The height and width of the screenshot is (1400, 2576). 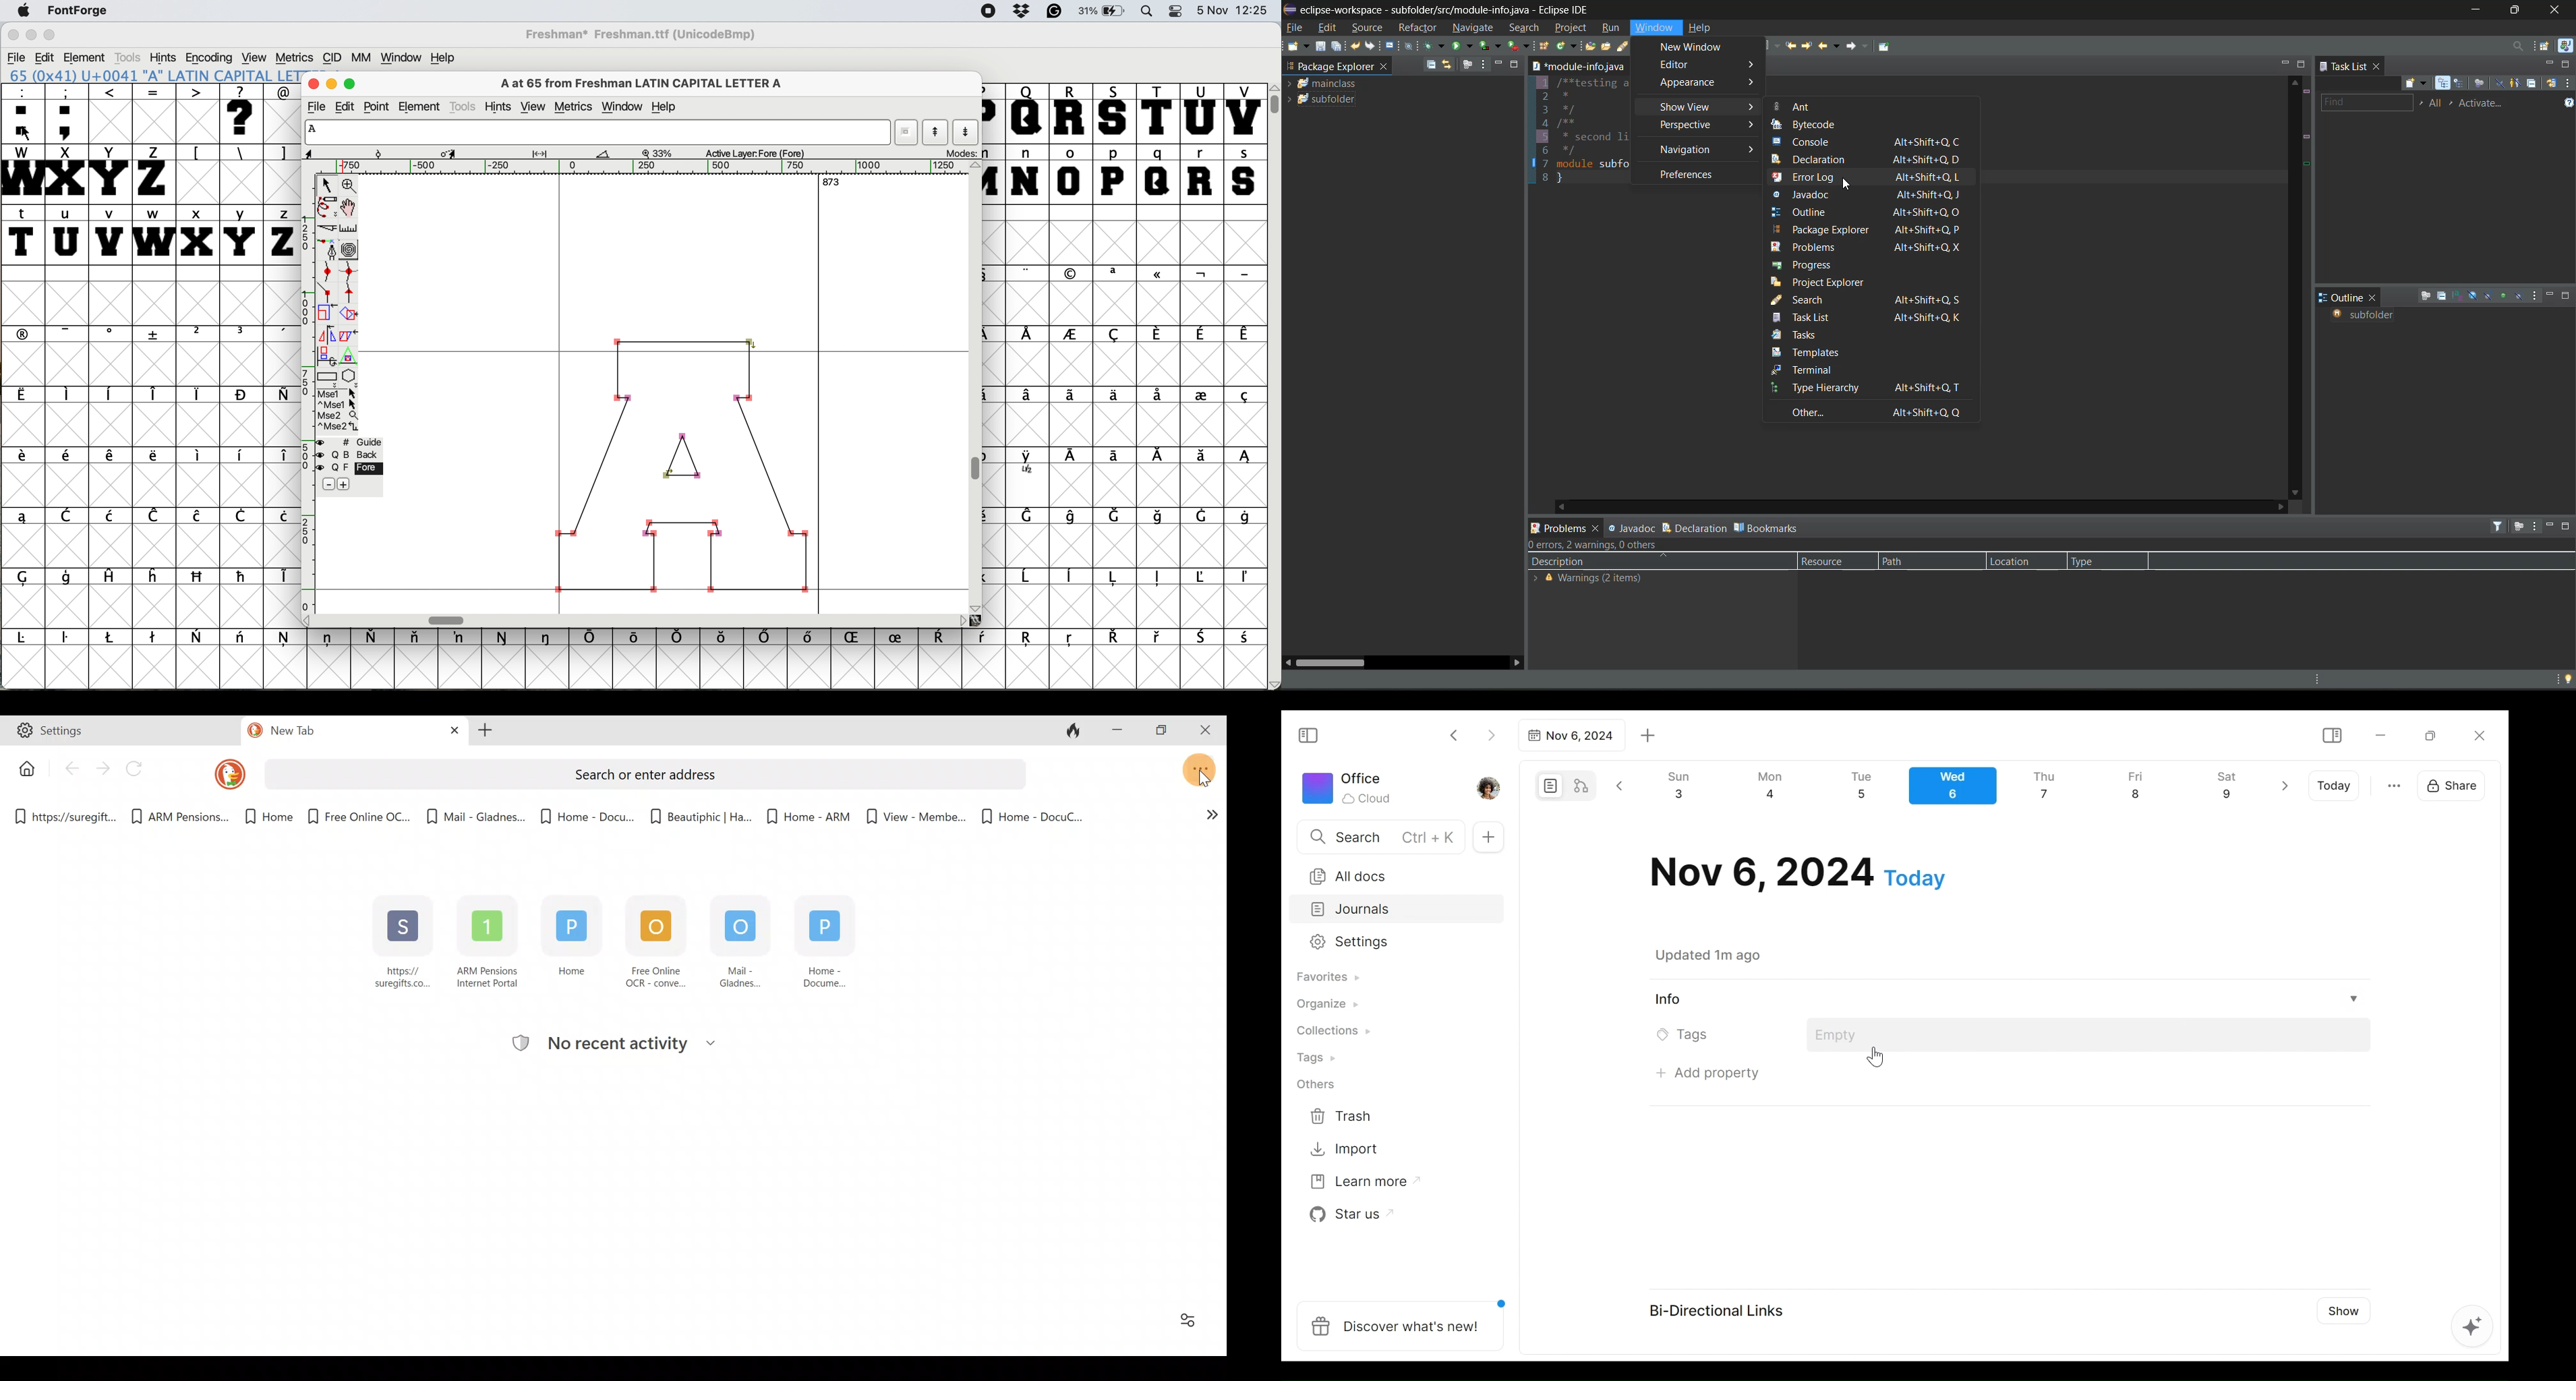 What do you see at coordinates (647, 84) in the screenshot?
I see `A at 65 from Freshman LATIN CAPITAL LETTER A` at bounding box center [647, 84].